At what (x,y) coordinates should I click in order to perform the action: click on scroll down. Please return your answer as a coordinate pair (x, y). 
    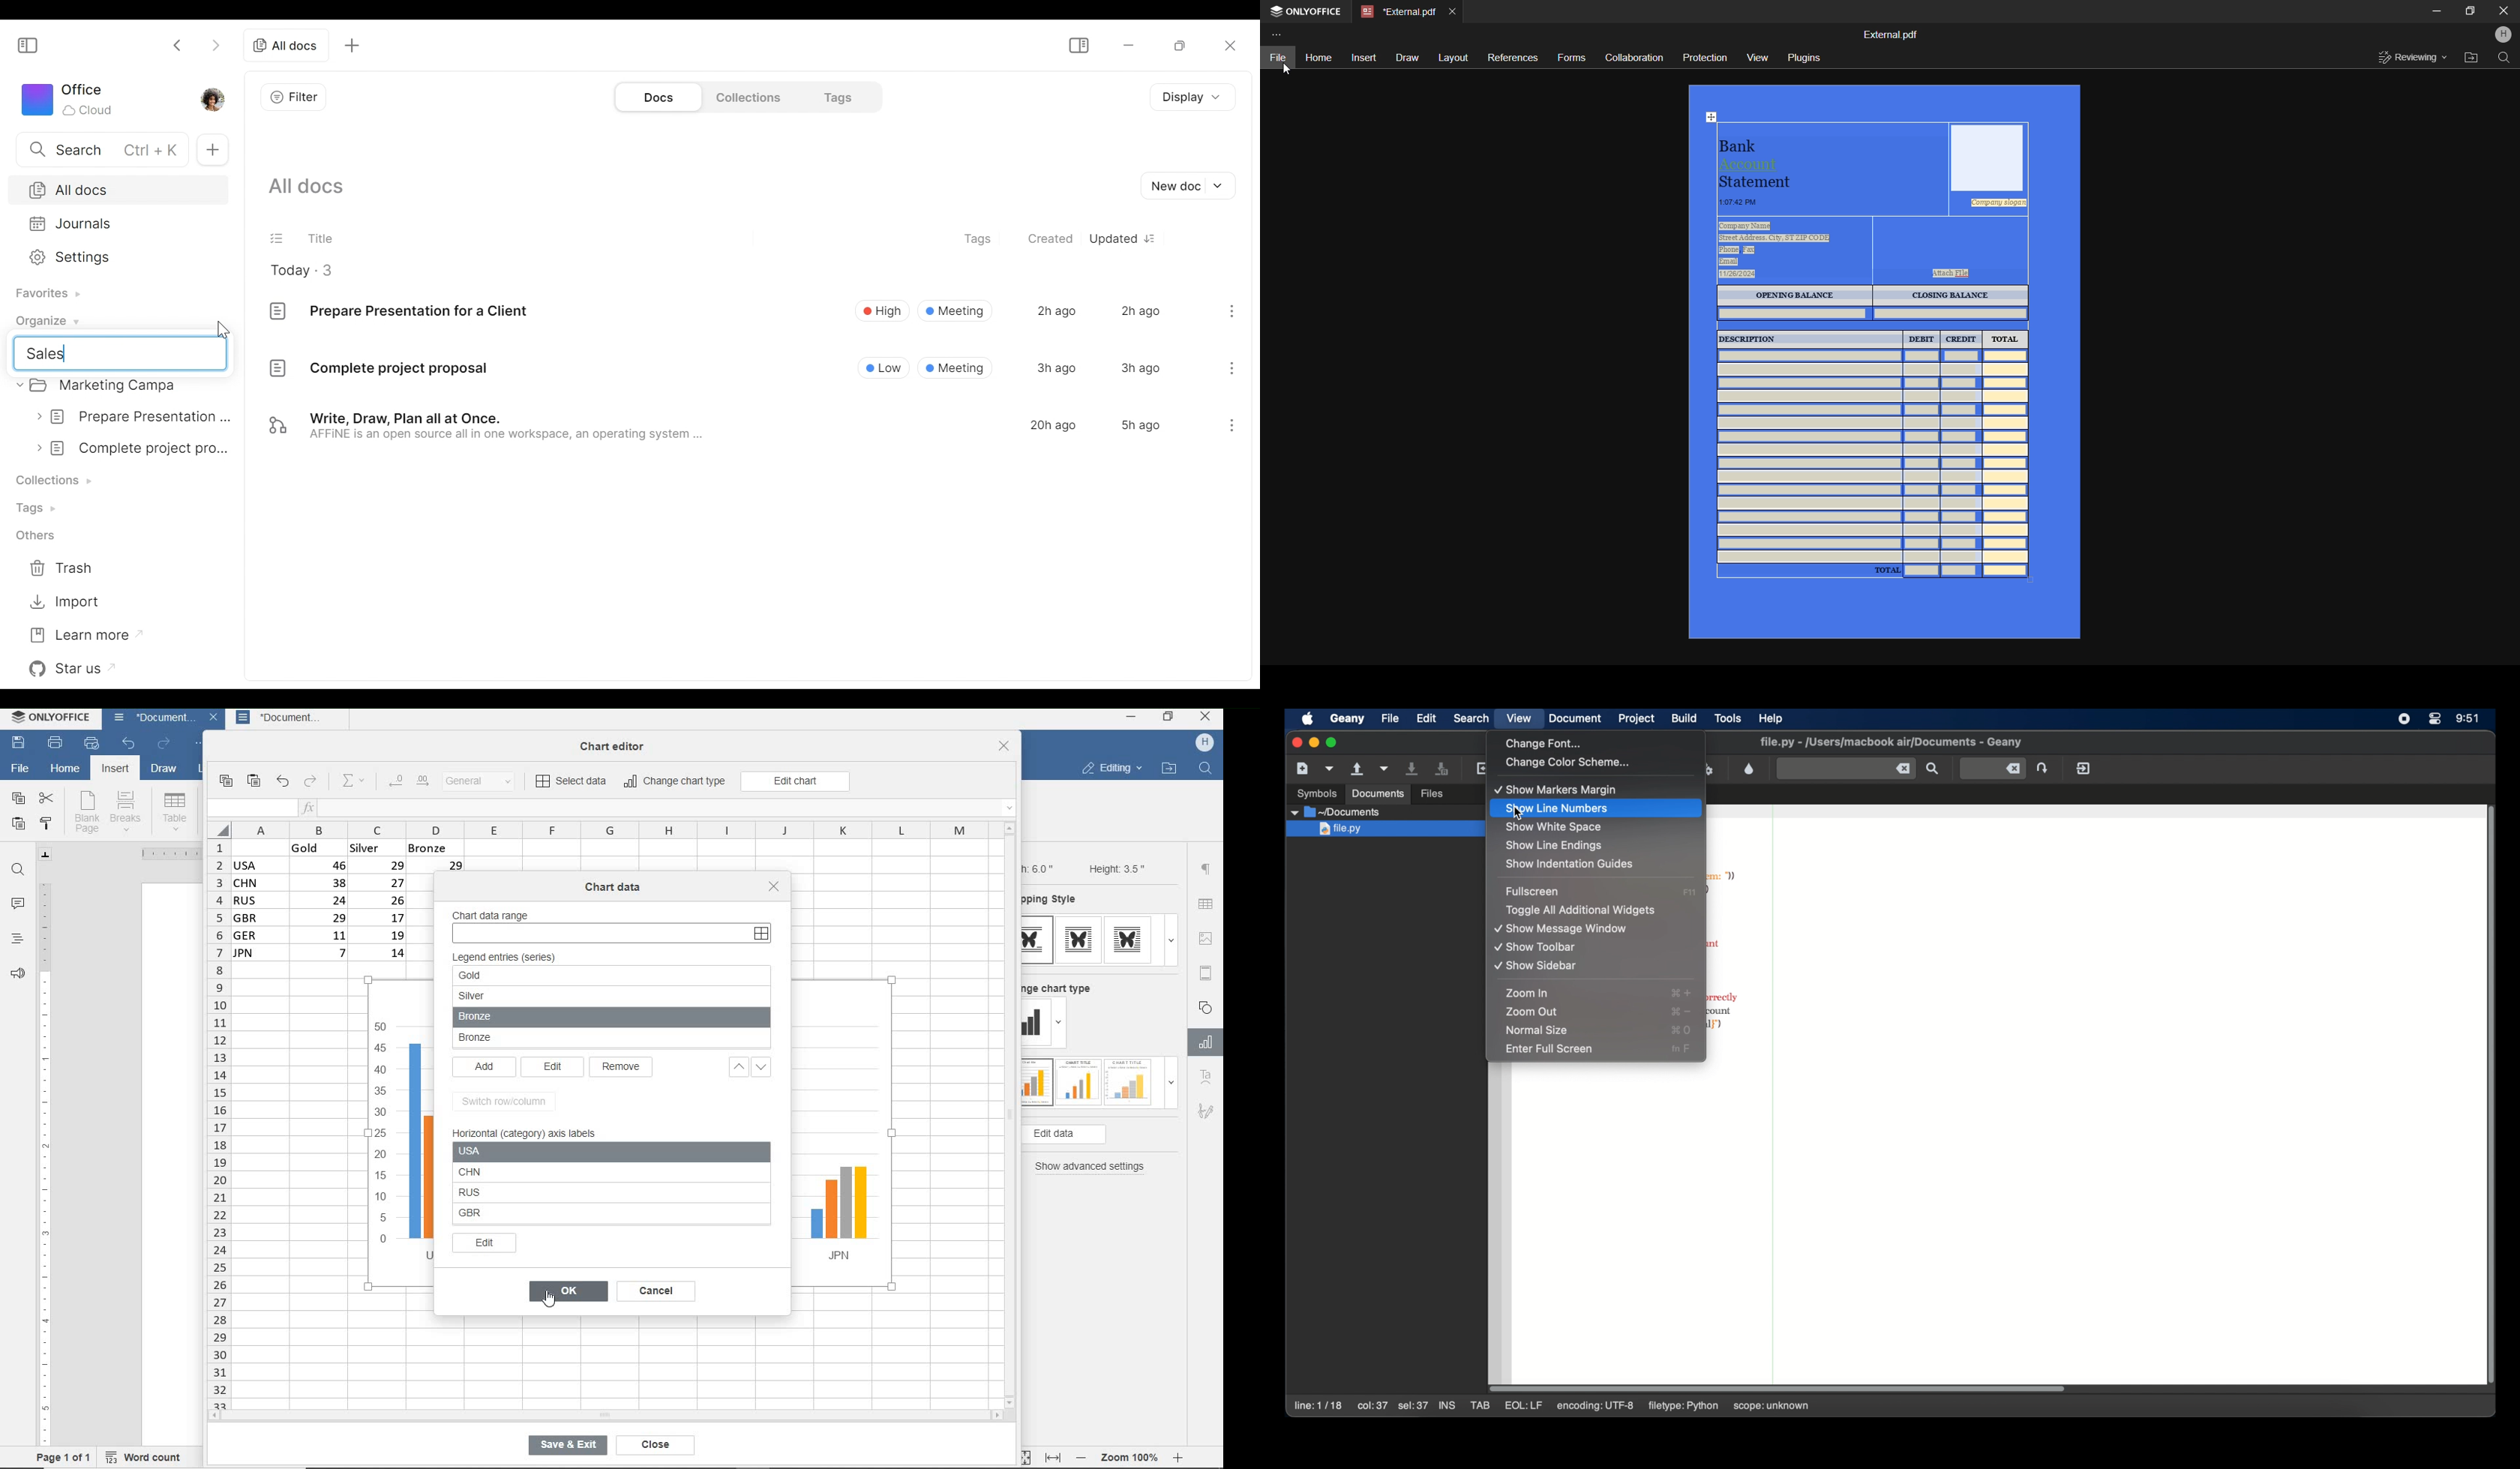
    Looking at the image, I should click on (1011, 1401).